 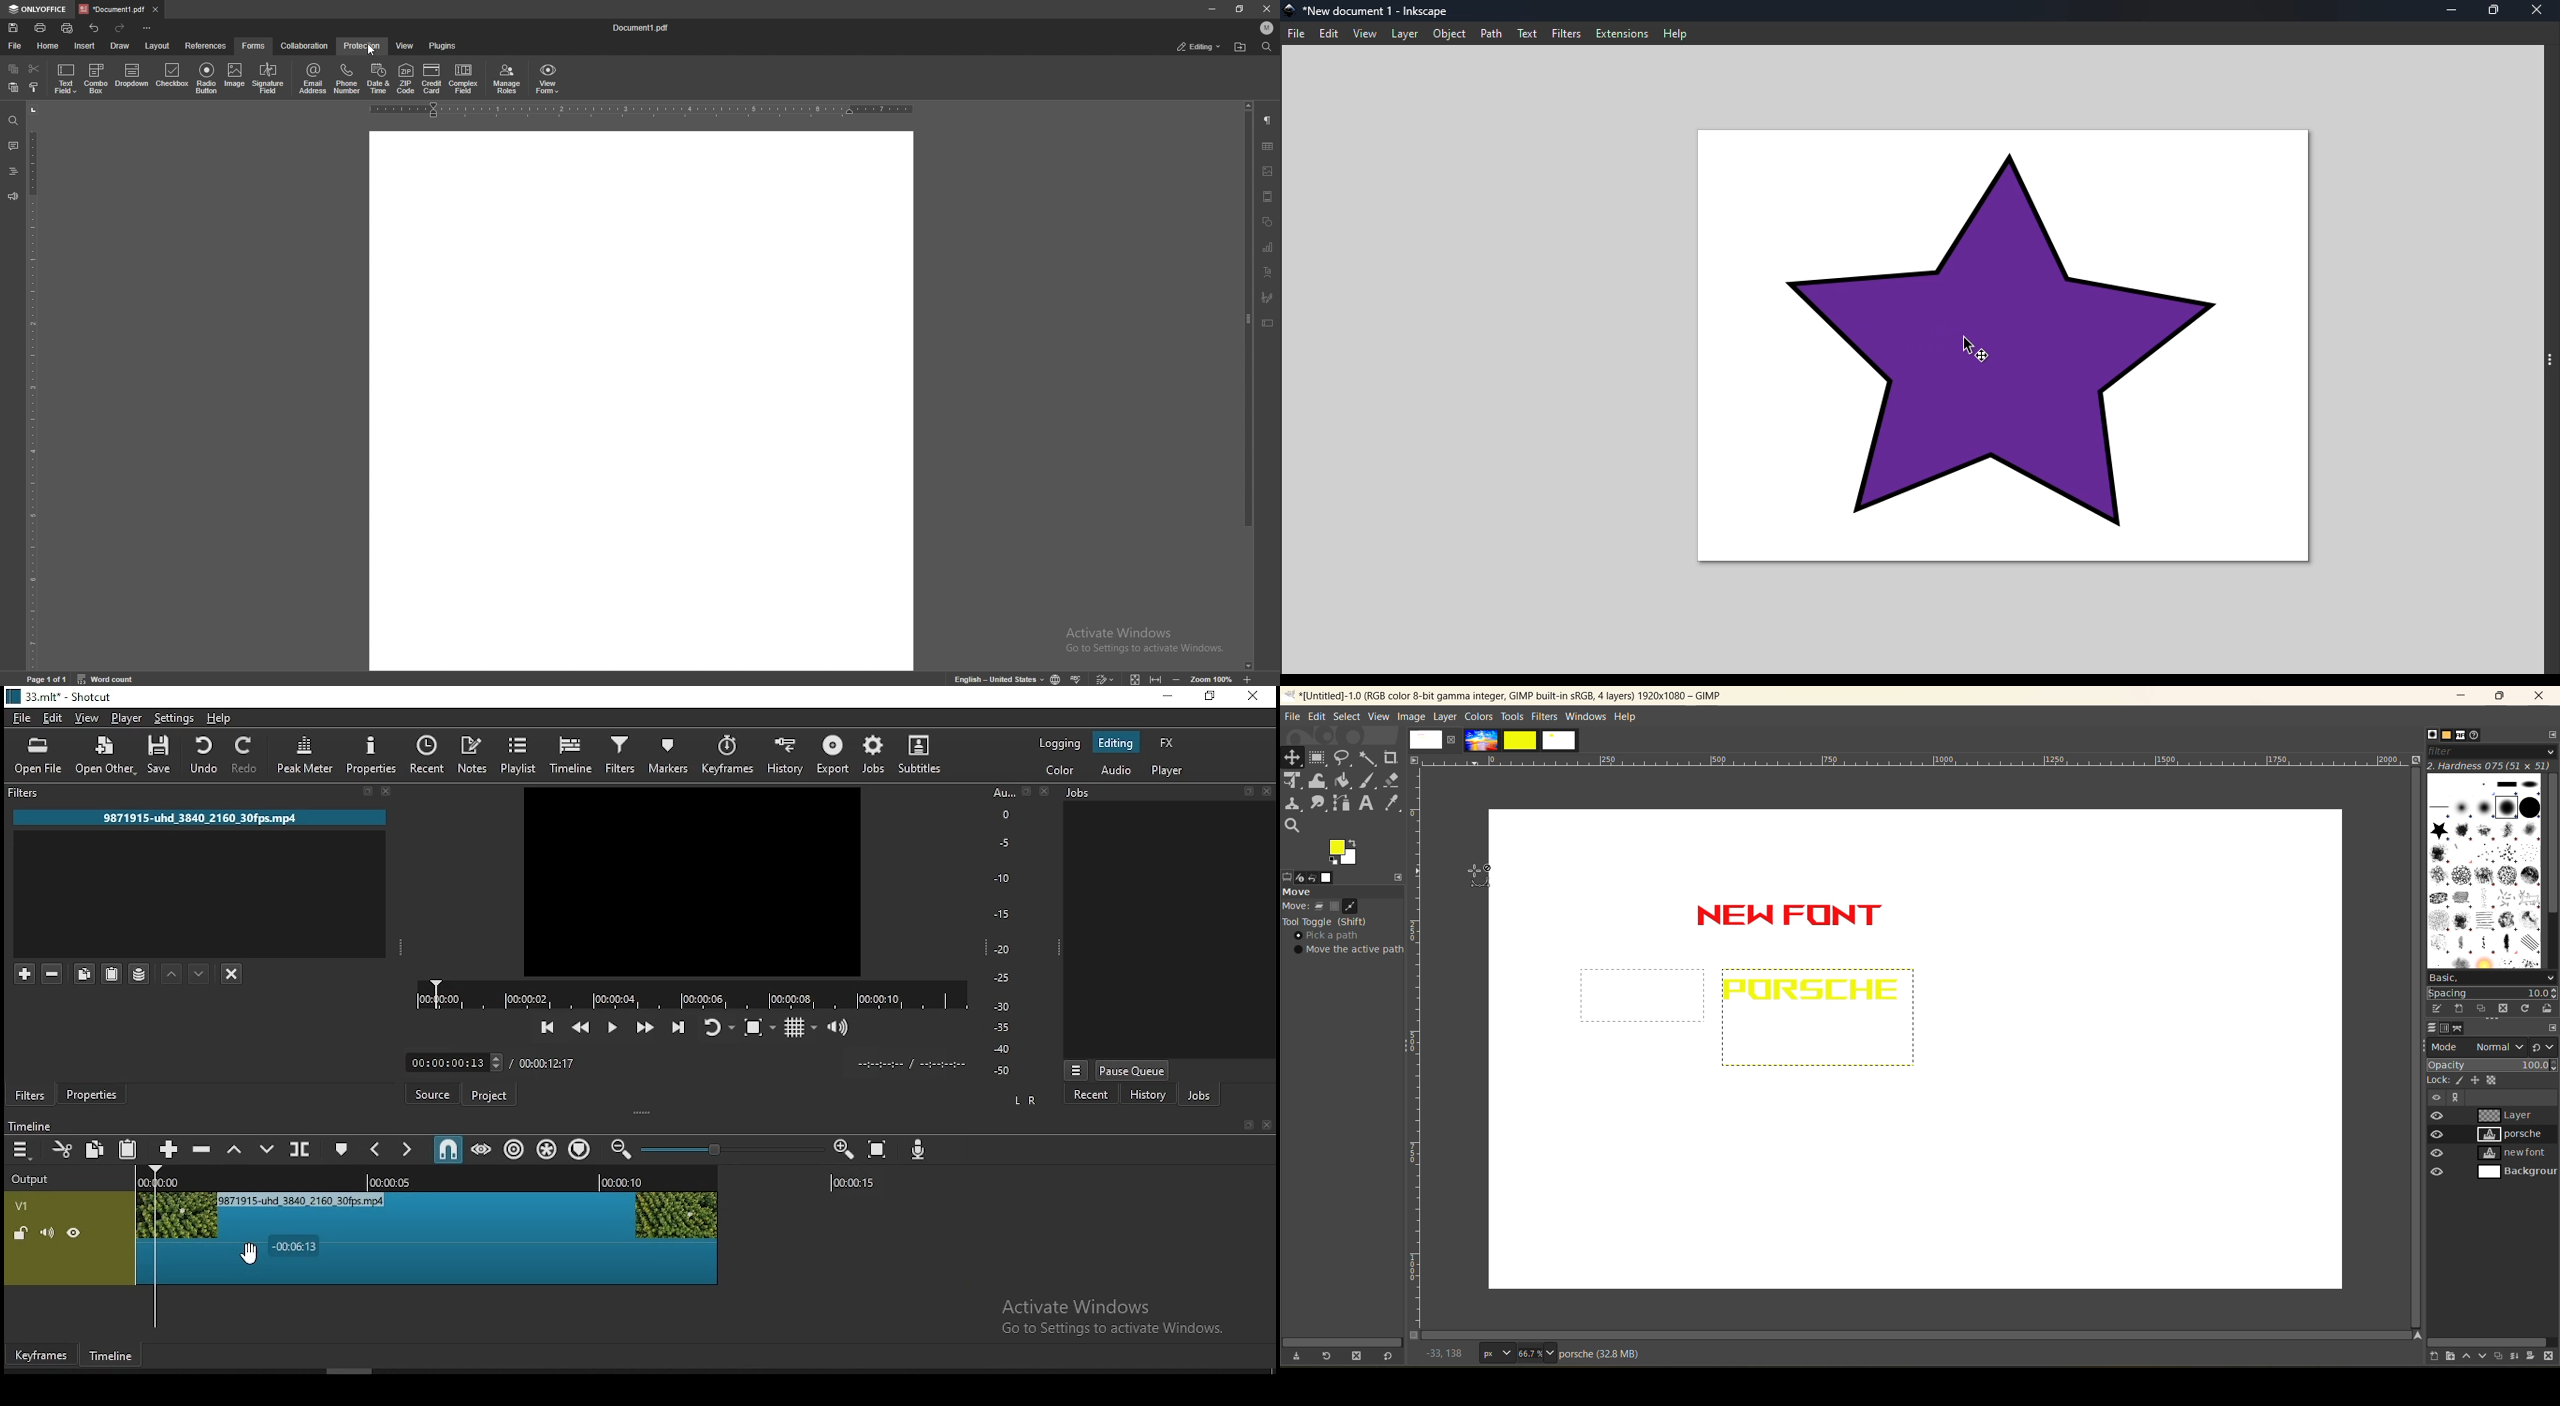 What do you see at coordinates (2499, 1356) in the screenshot?
I see `create a duplicate` at bounding box center [2499, 1356].